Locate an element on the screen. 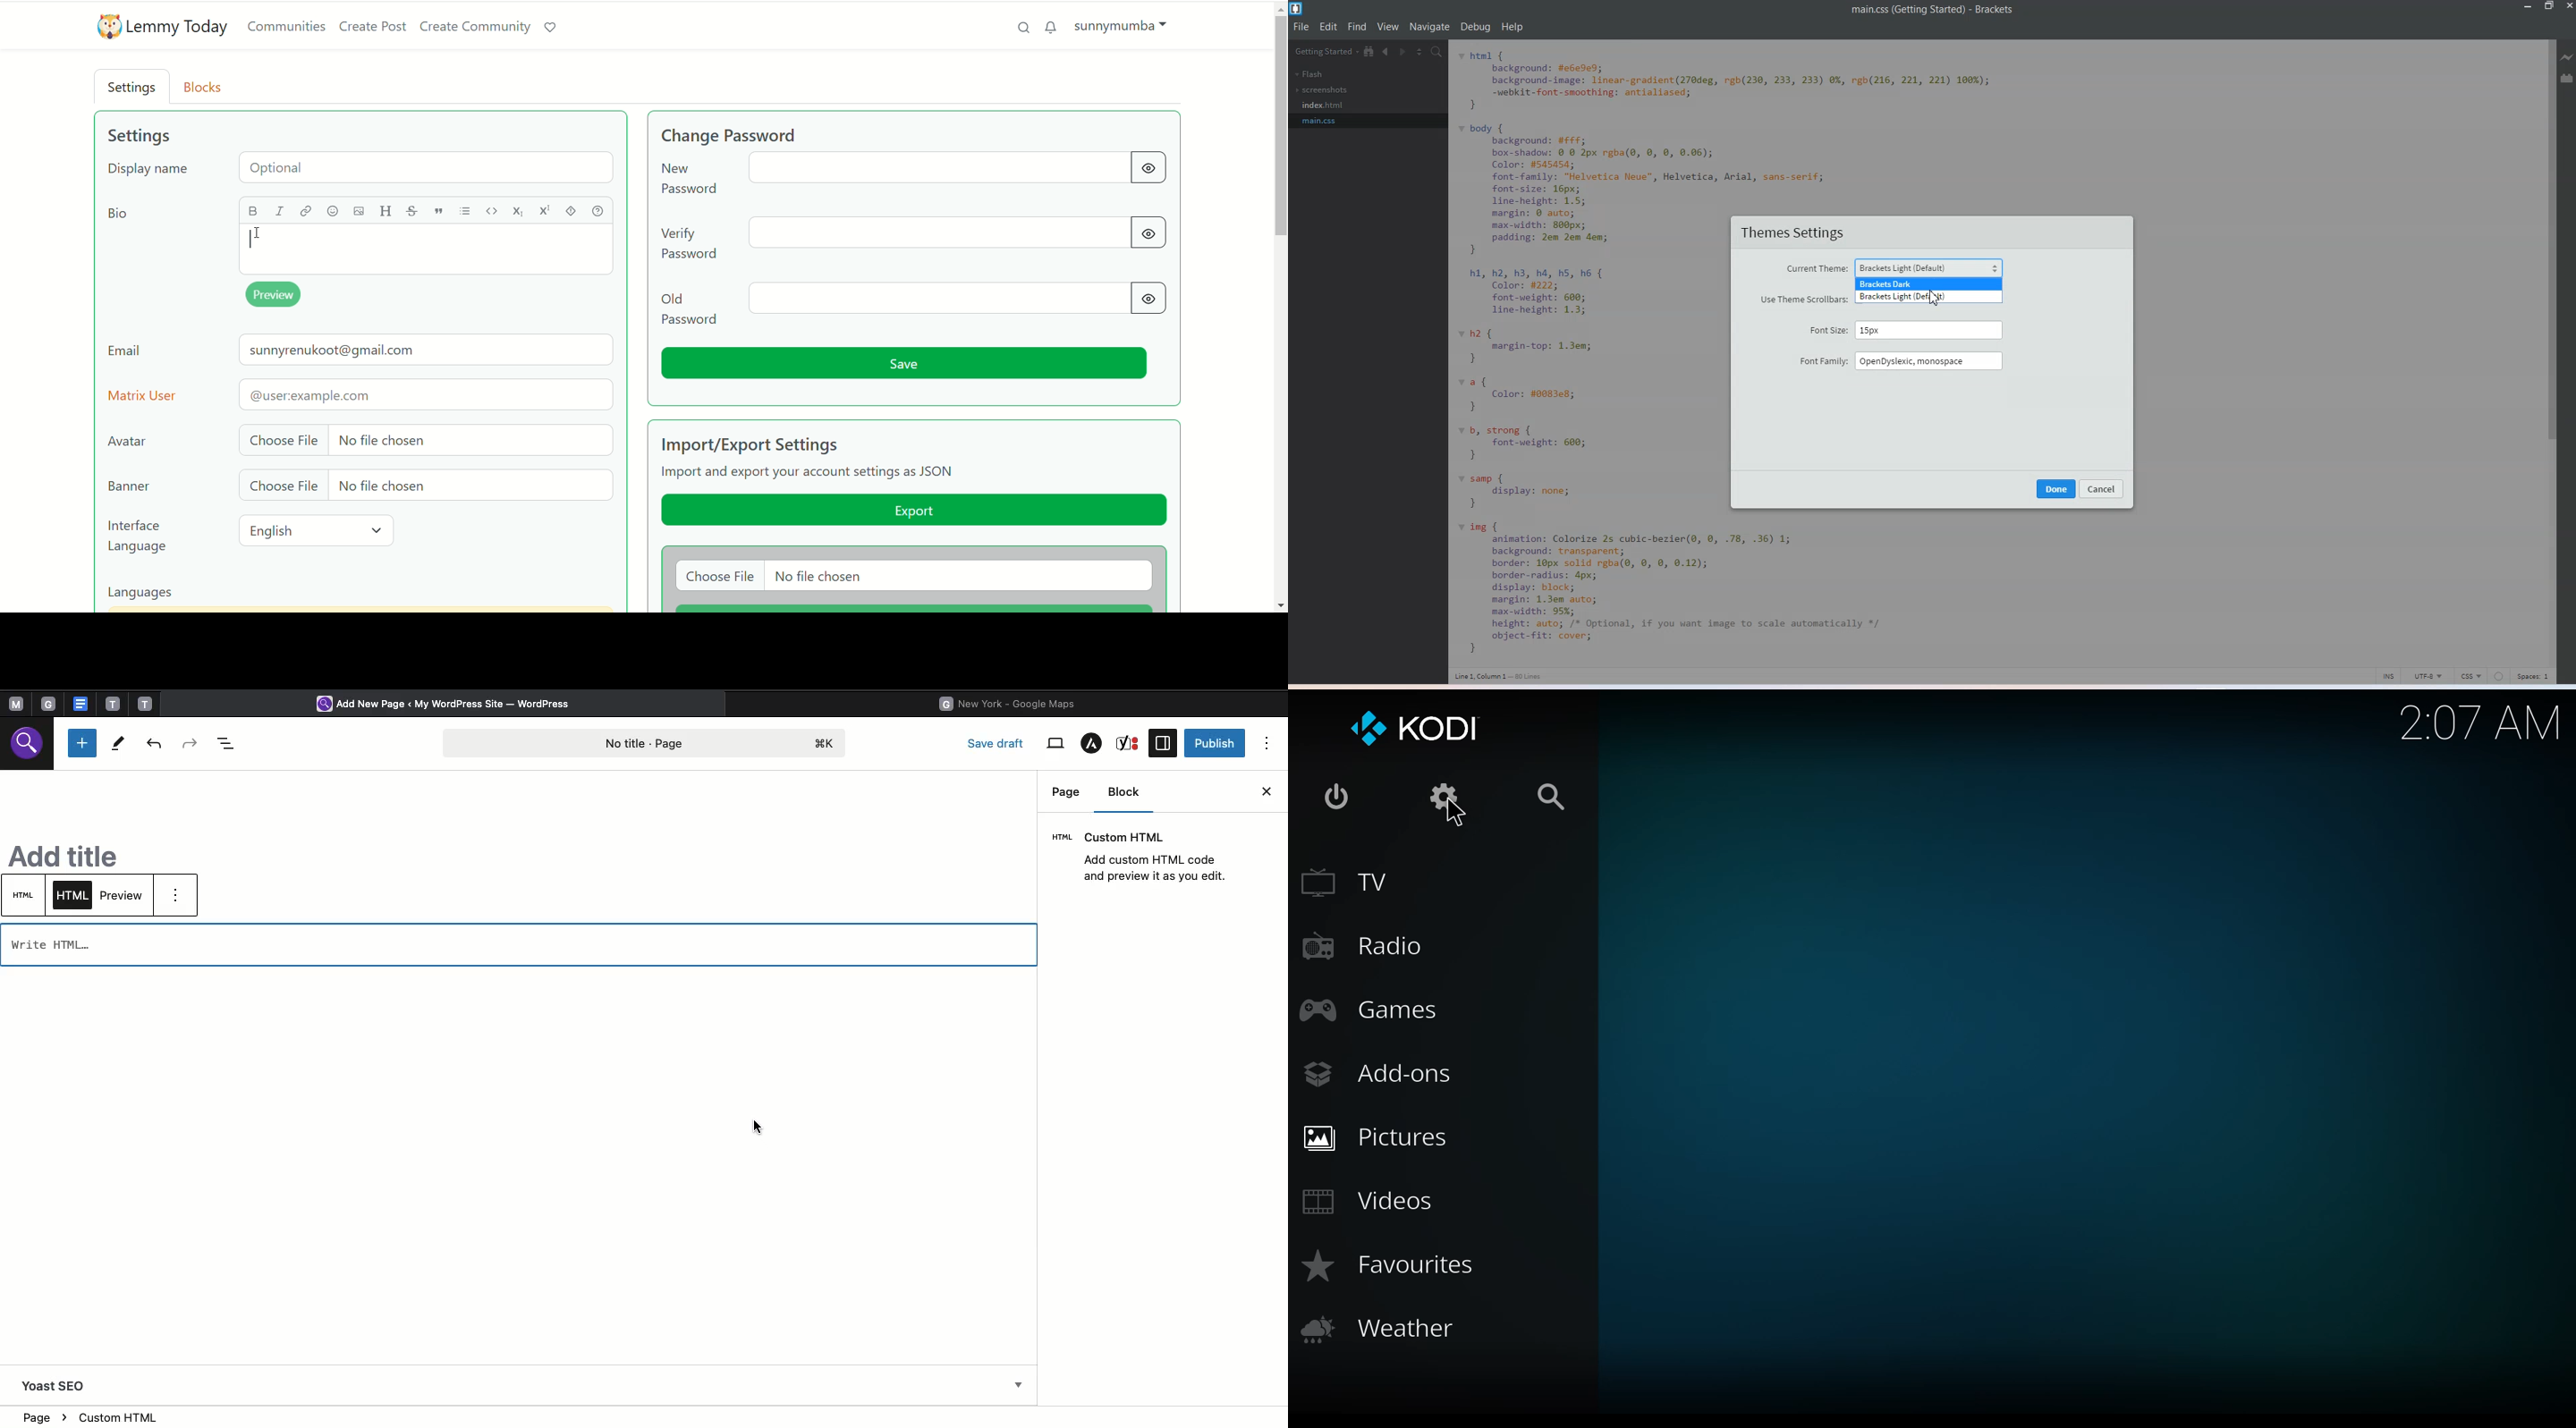  banner is located at coordinates (127, 487).